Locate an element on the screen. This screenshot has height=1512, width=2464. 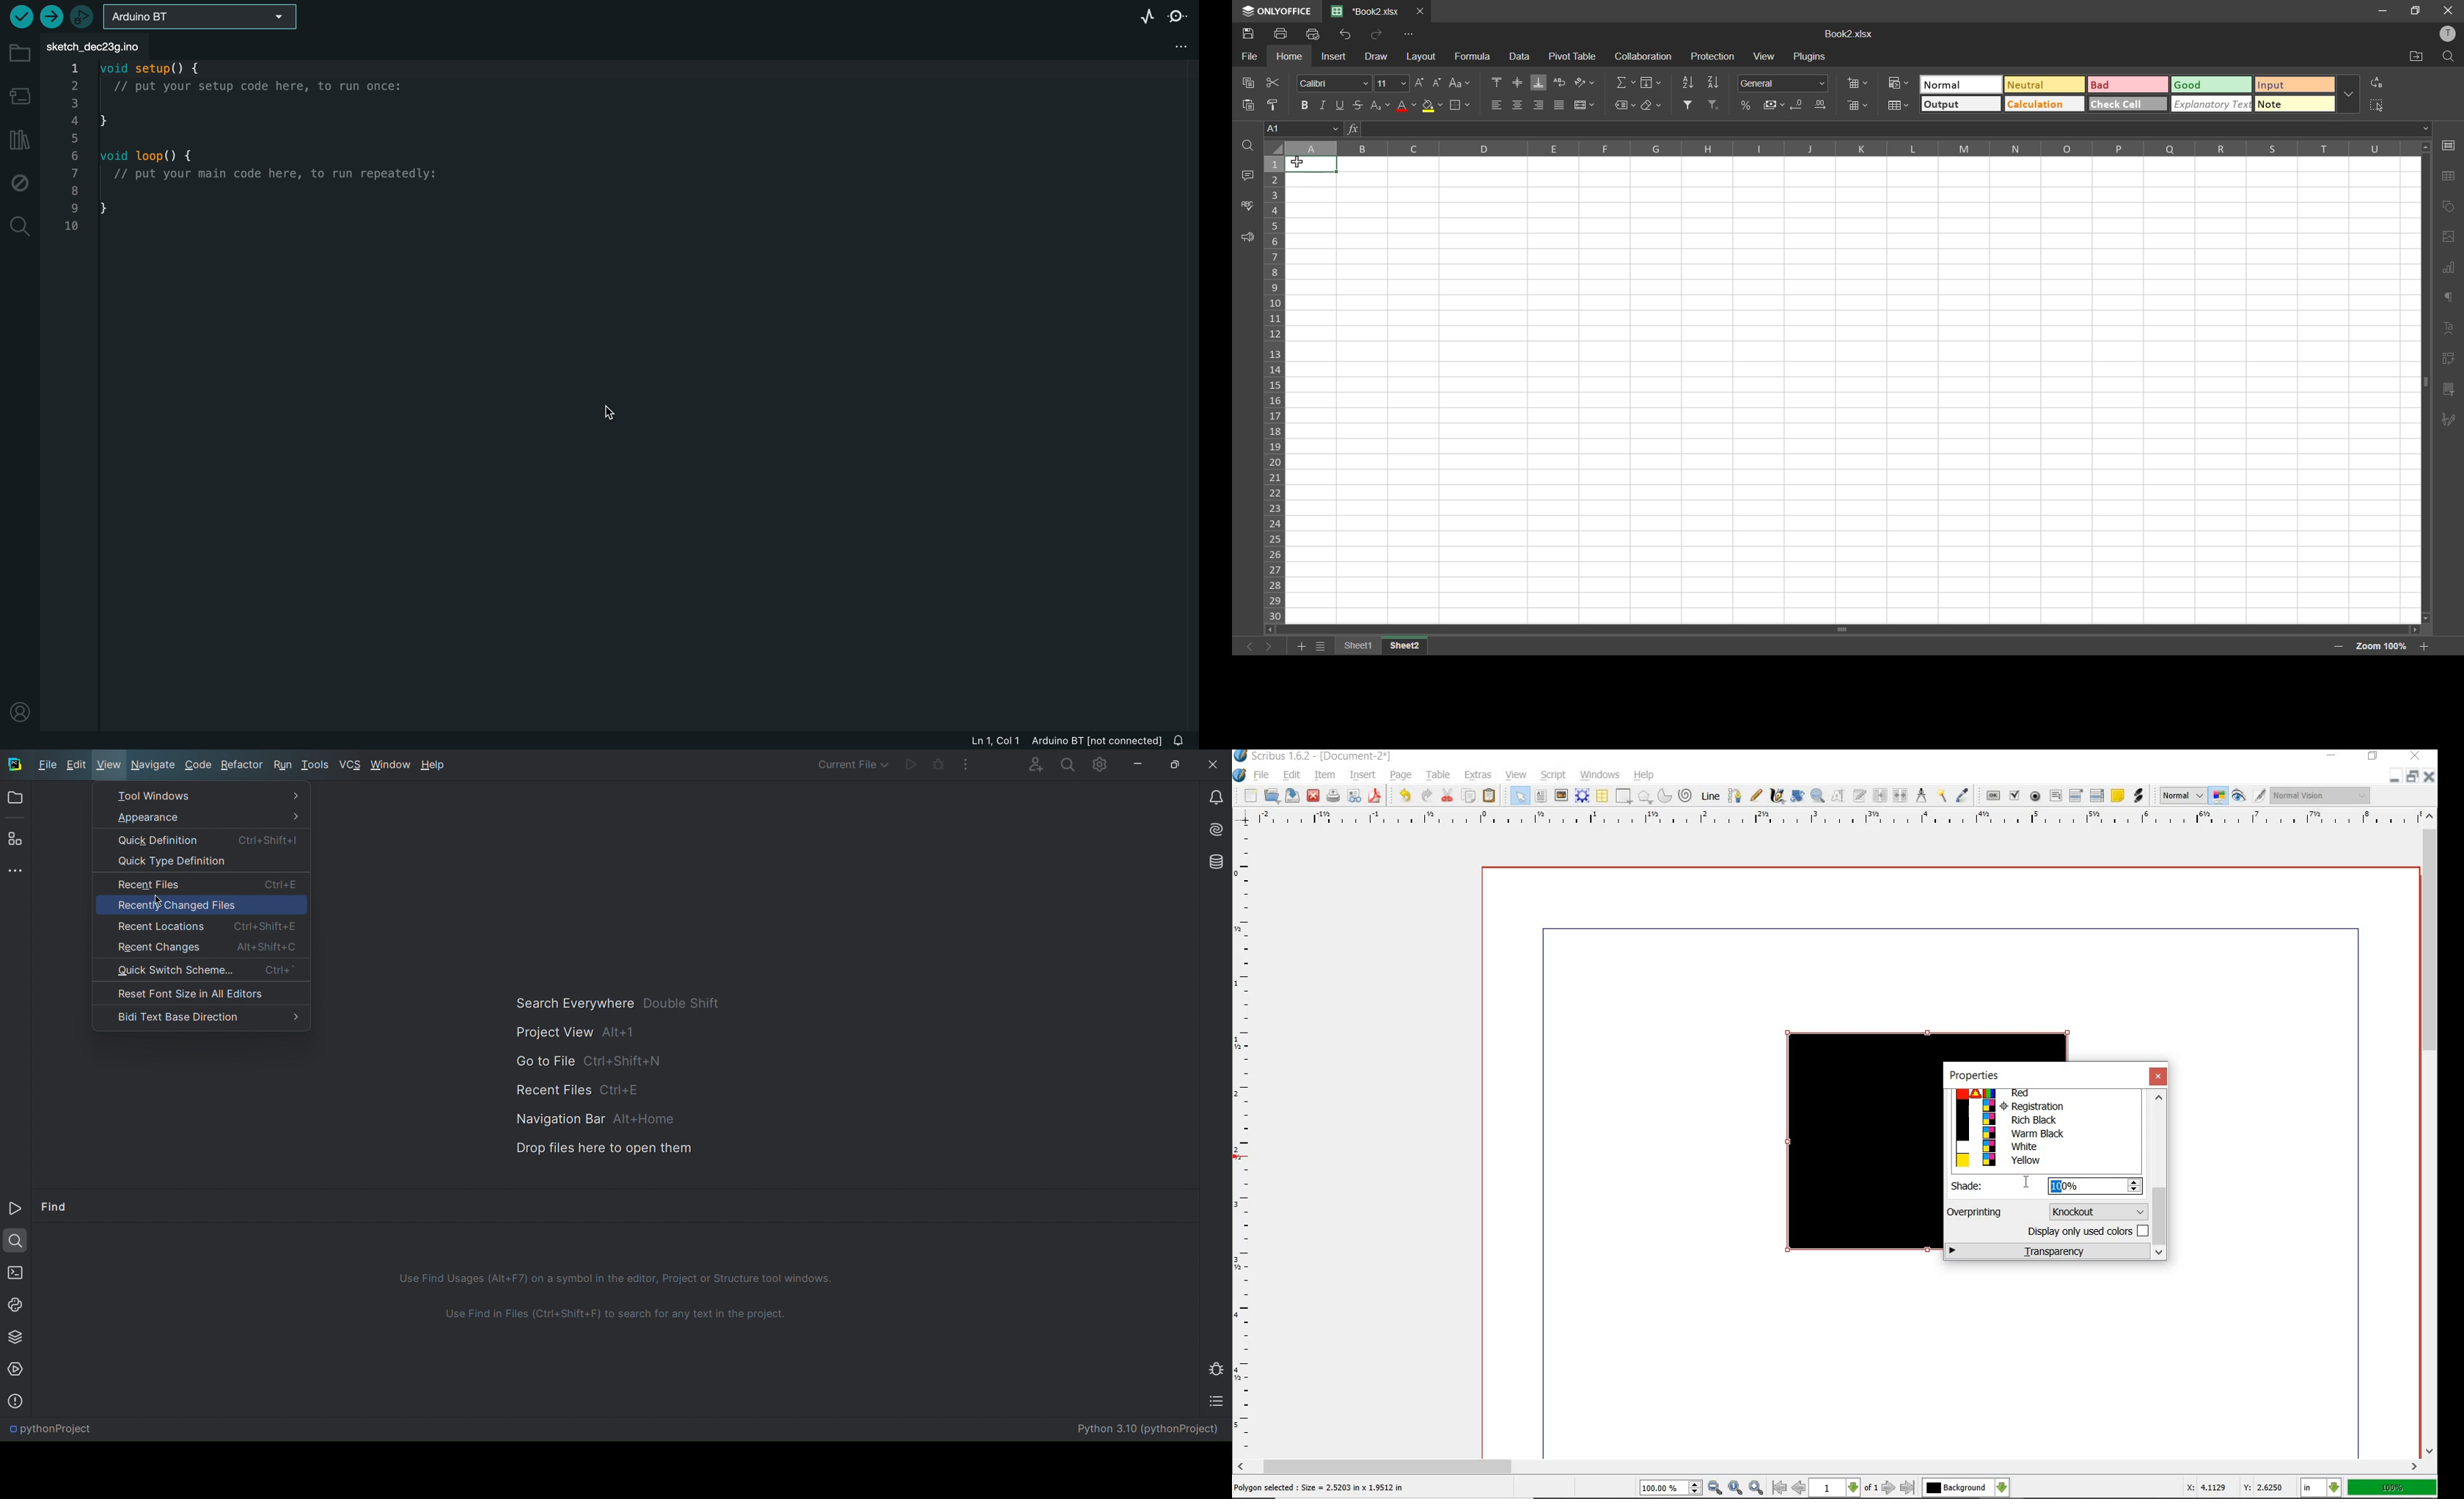
X: 4.1129 Y: 2.6250 is located at coordinates (2236, 1487).